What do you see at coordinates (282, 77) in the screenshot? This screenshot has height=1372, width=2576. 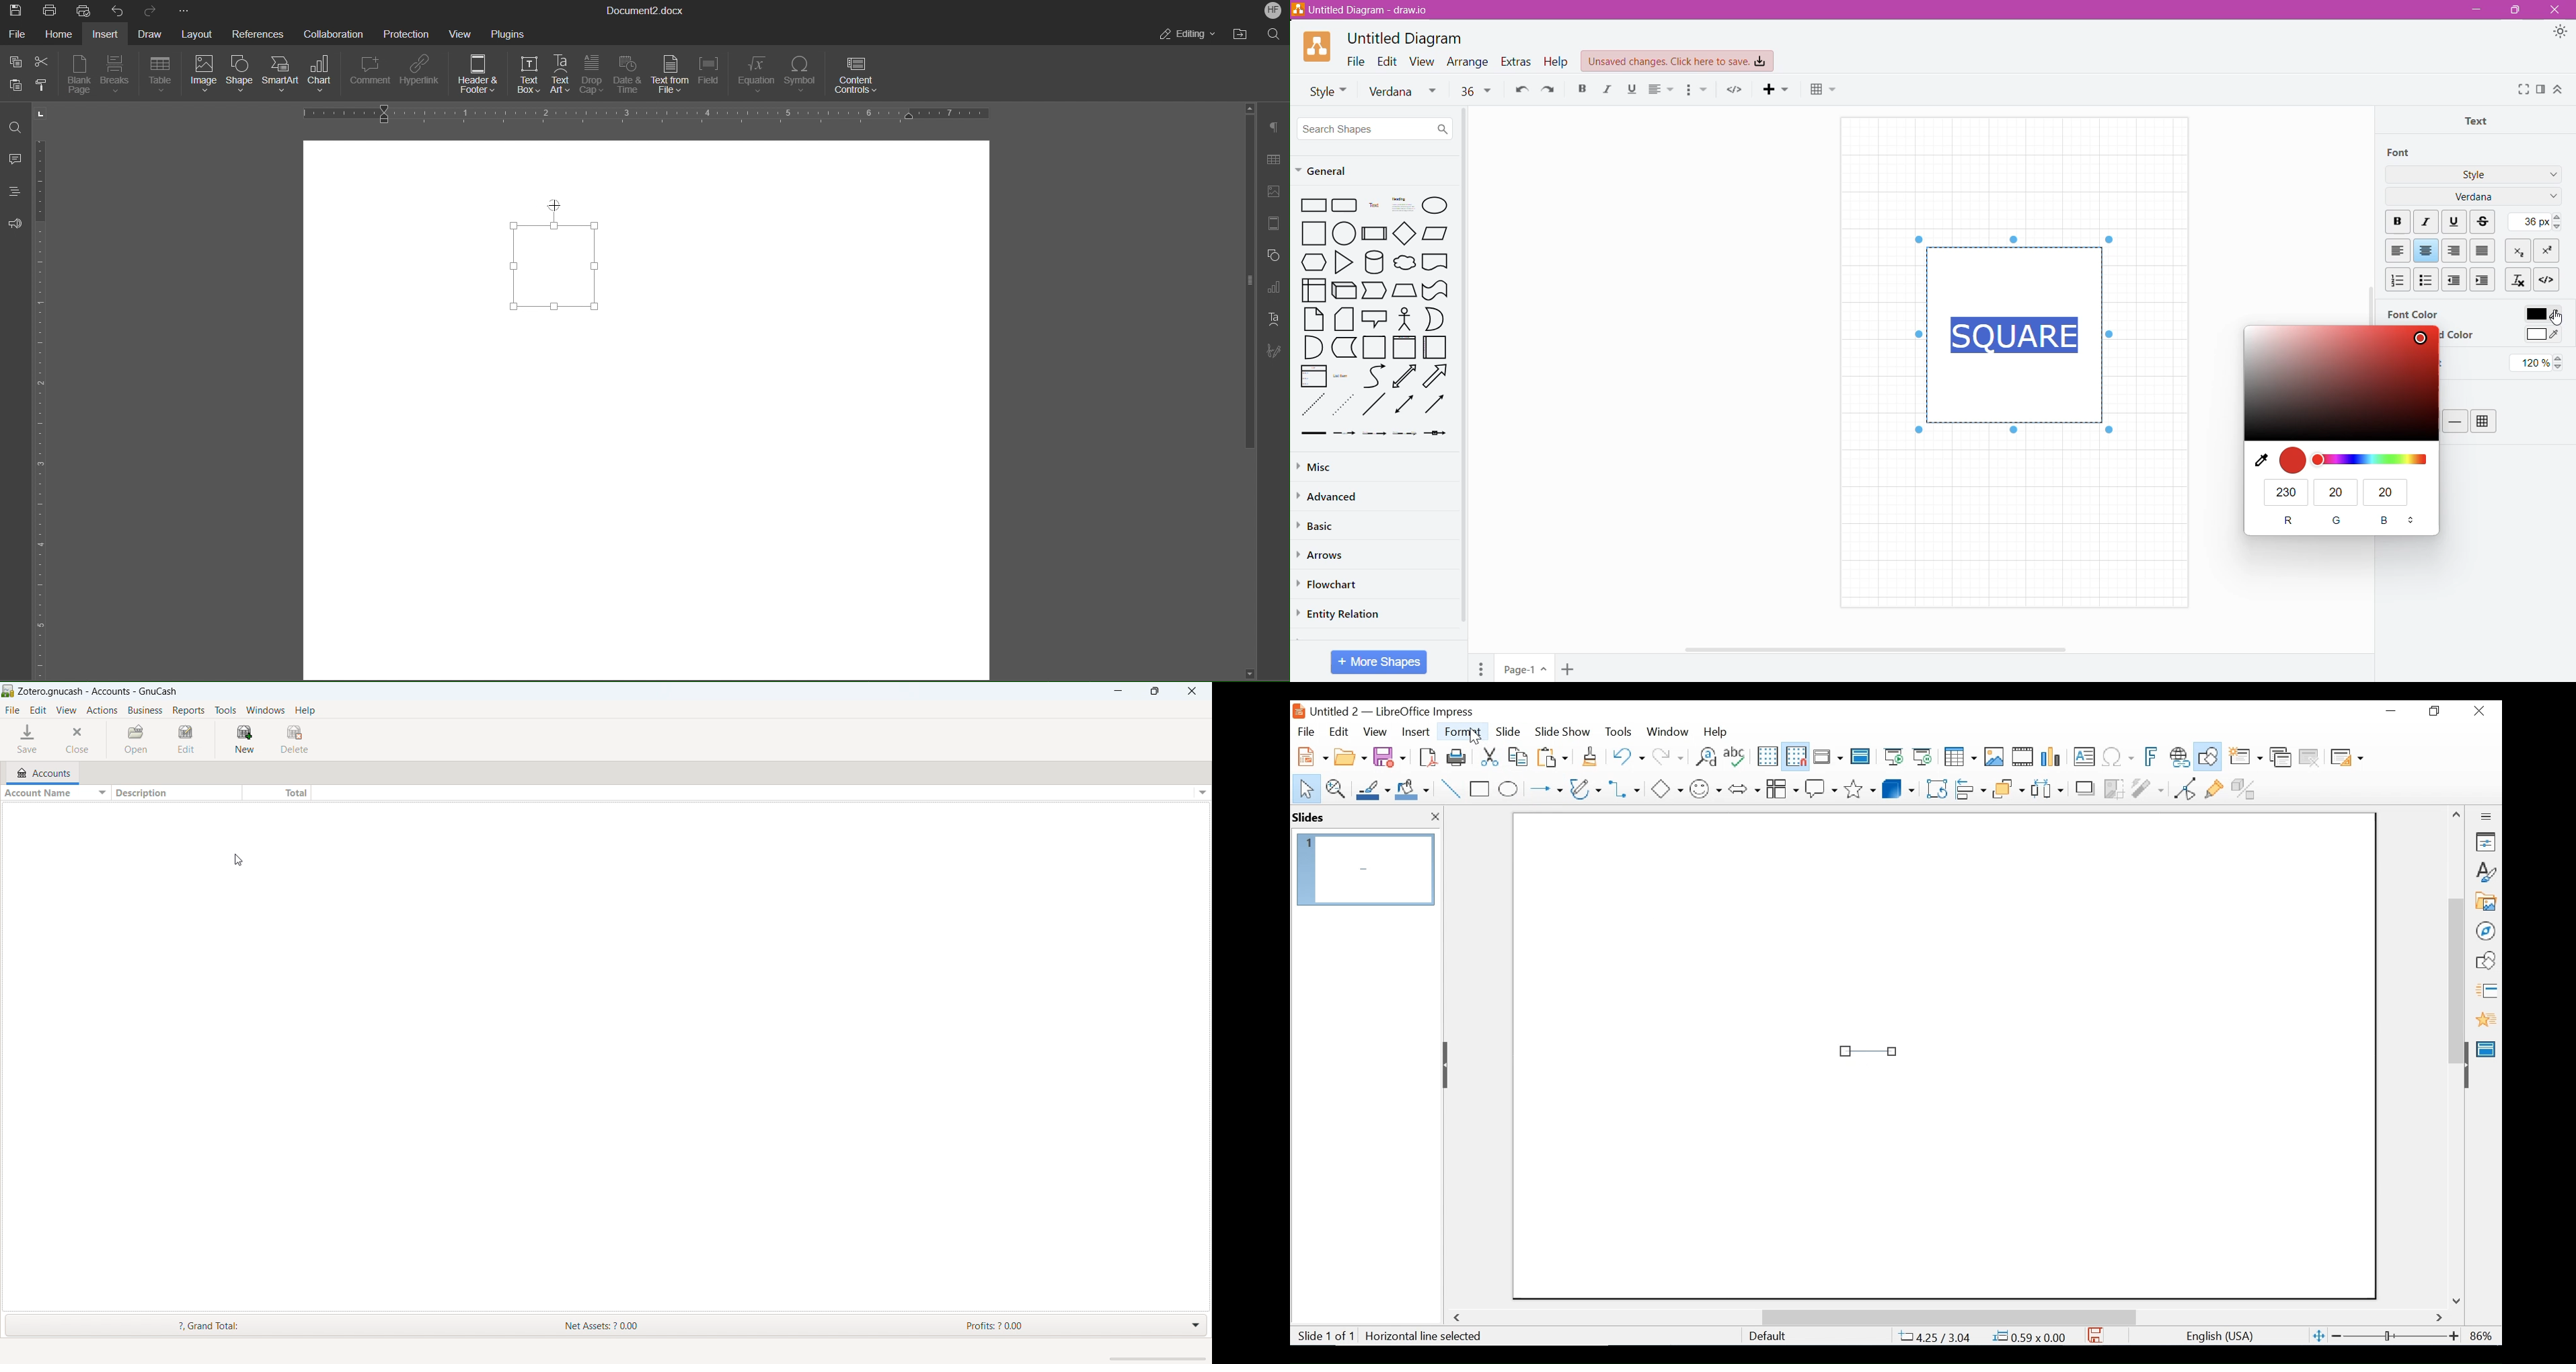 I see `SmartArt` at bounding box center [282, 77].